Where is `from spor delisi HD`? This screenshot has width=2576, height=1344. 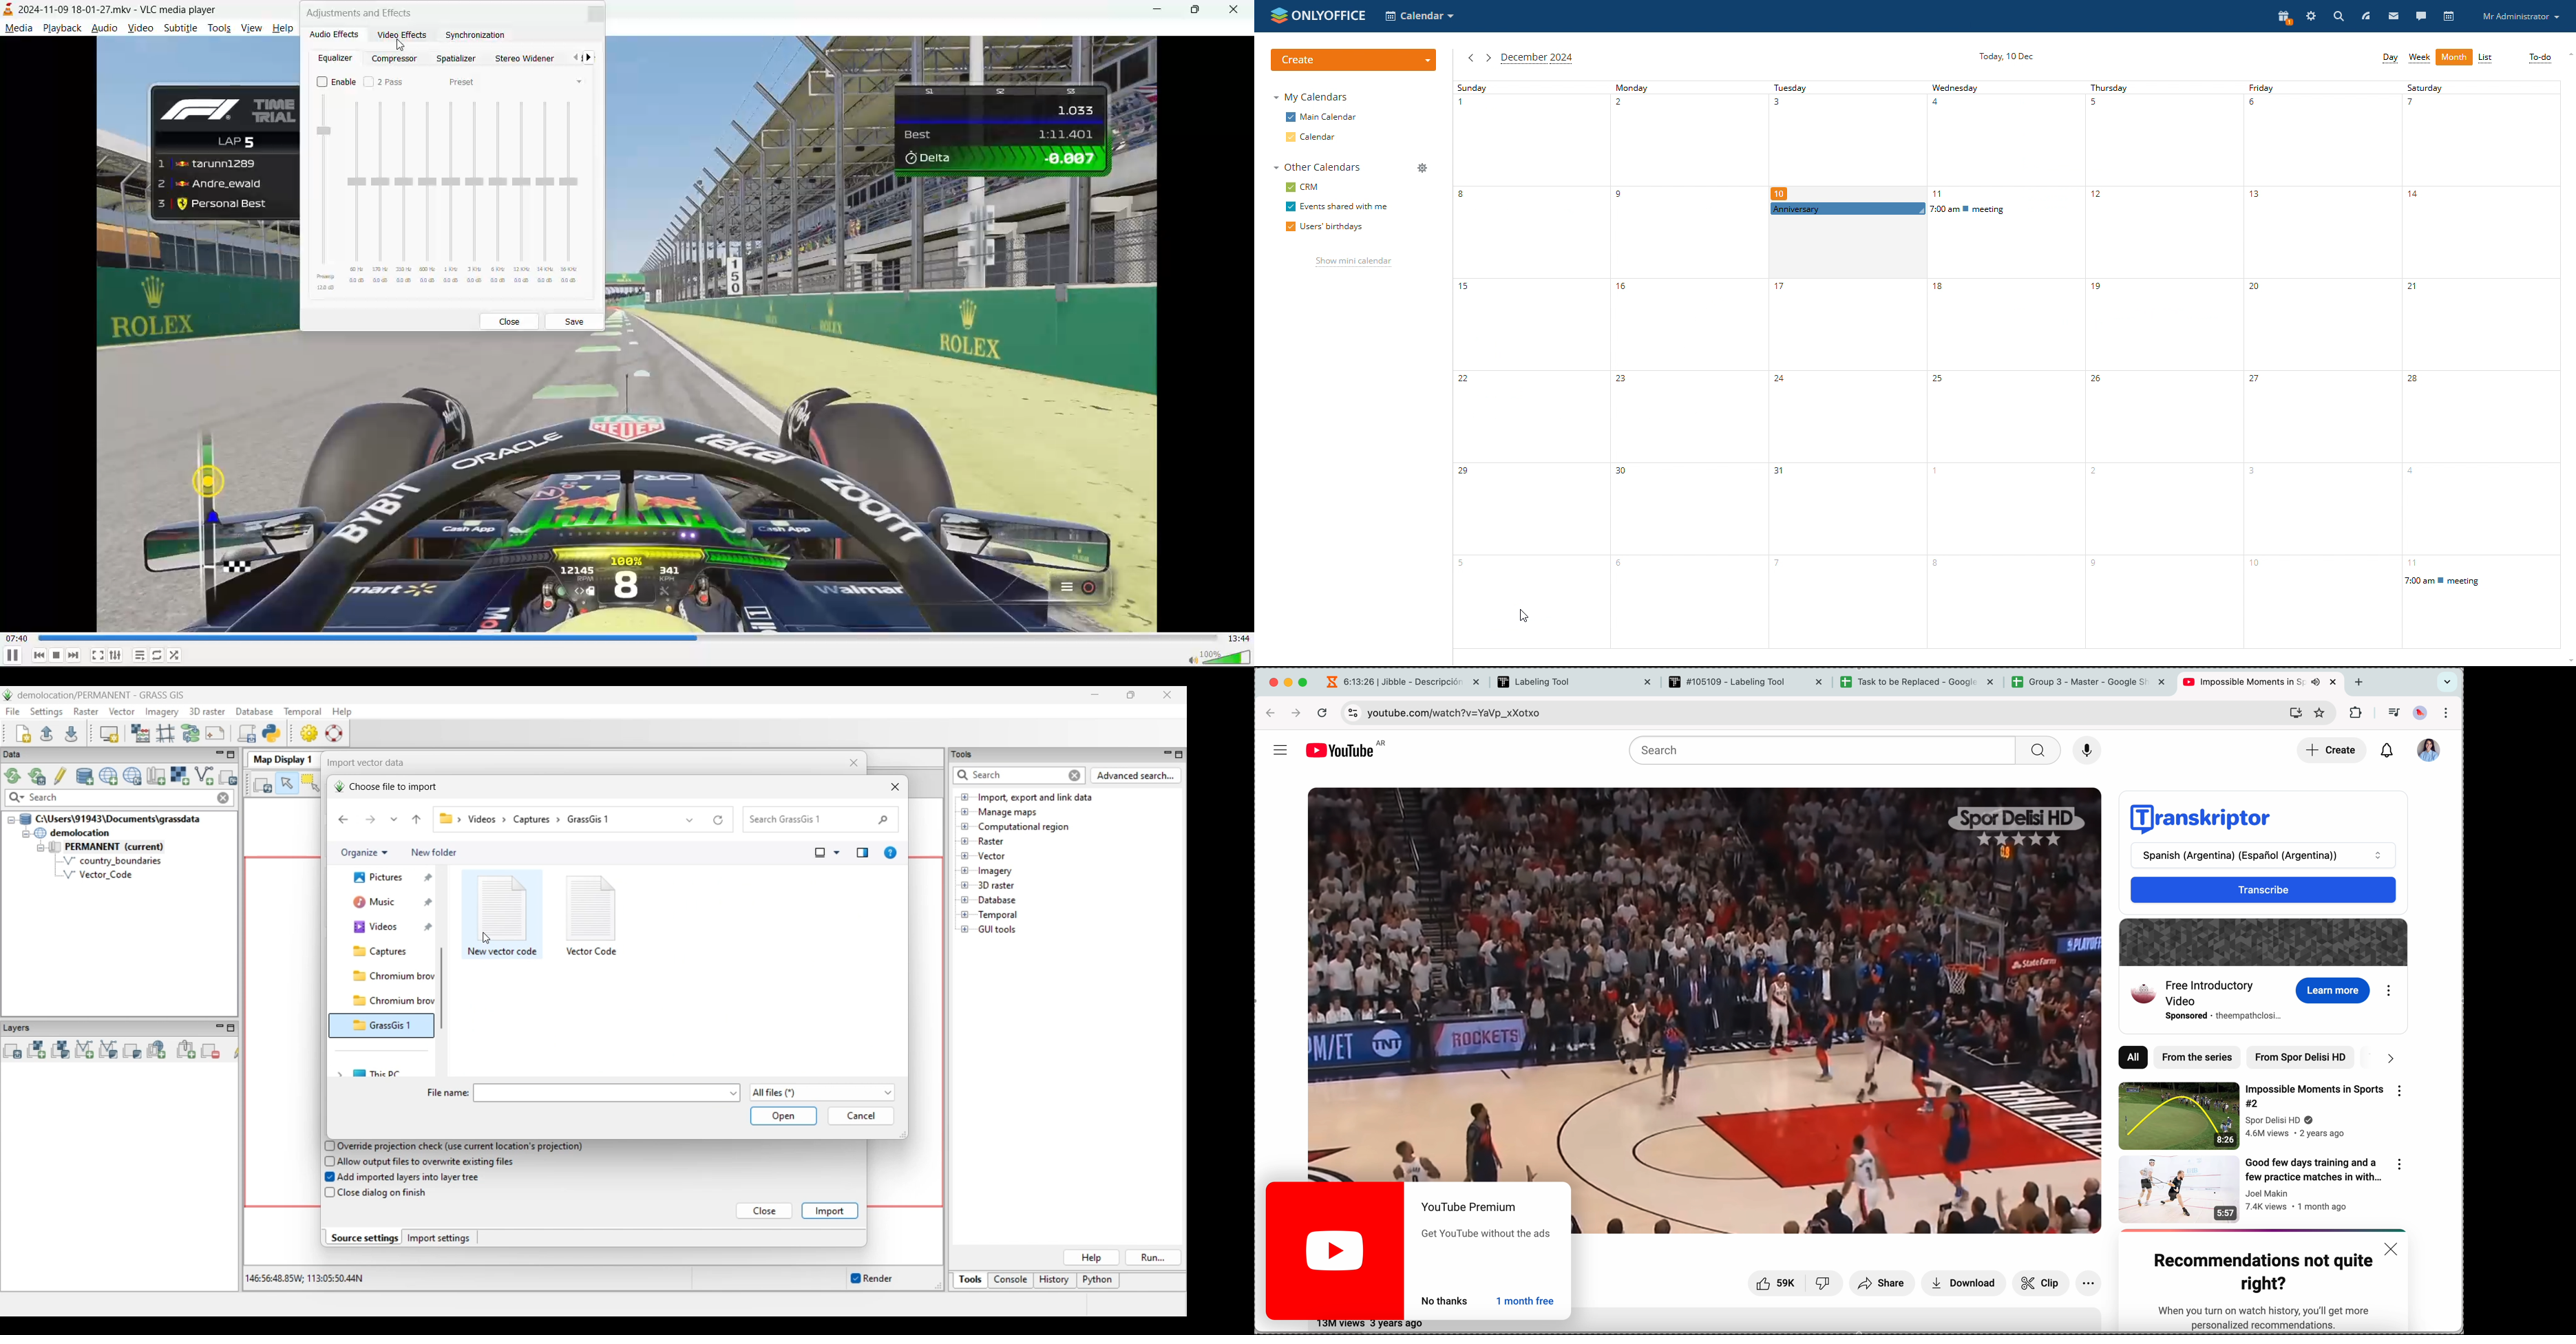 from spor delisi HD is located at coordinates (2306, 1058).